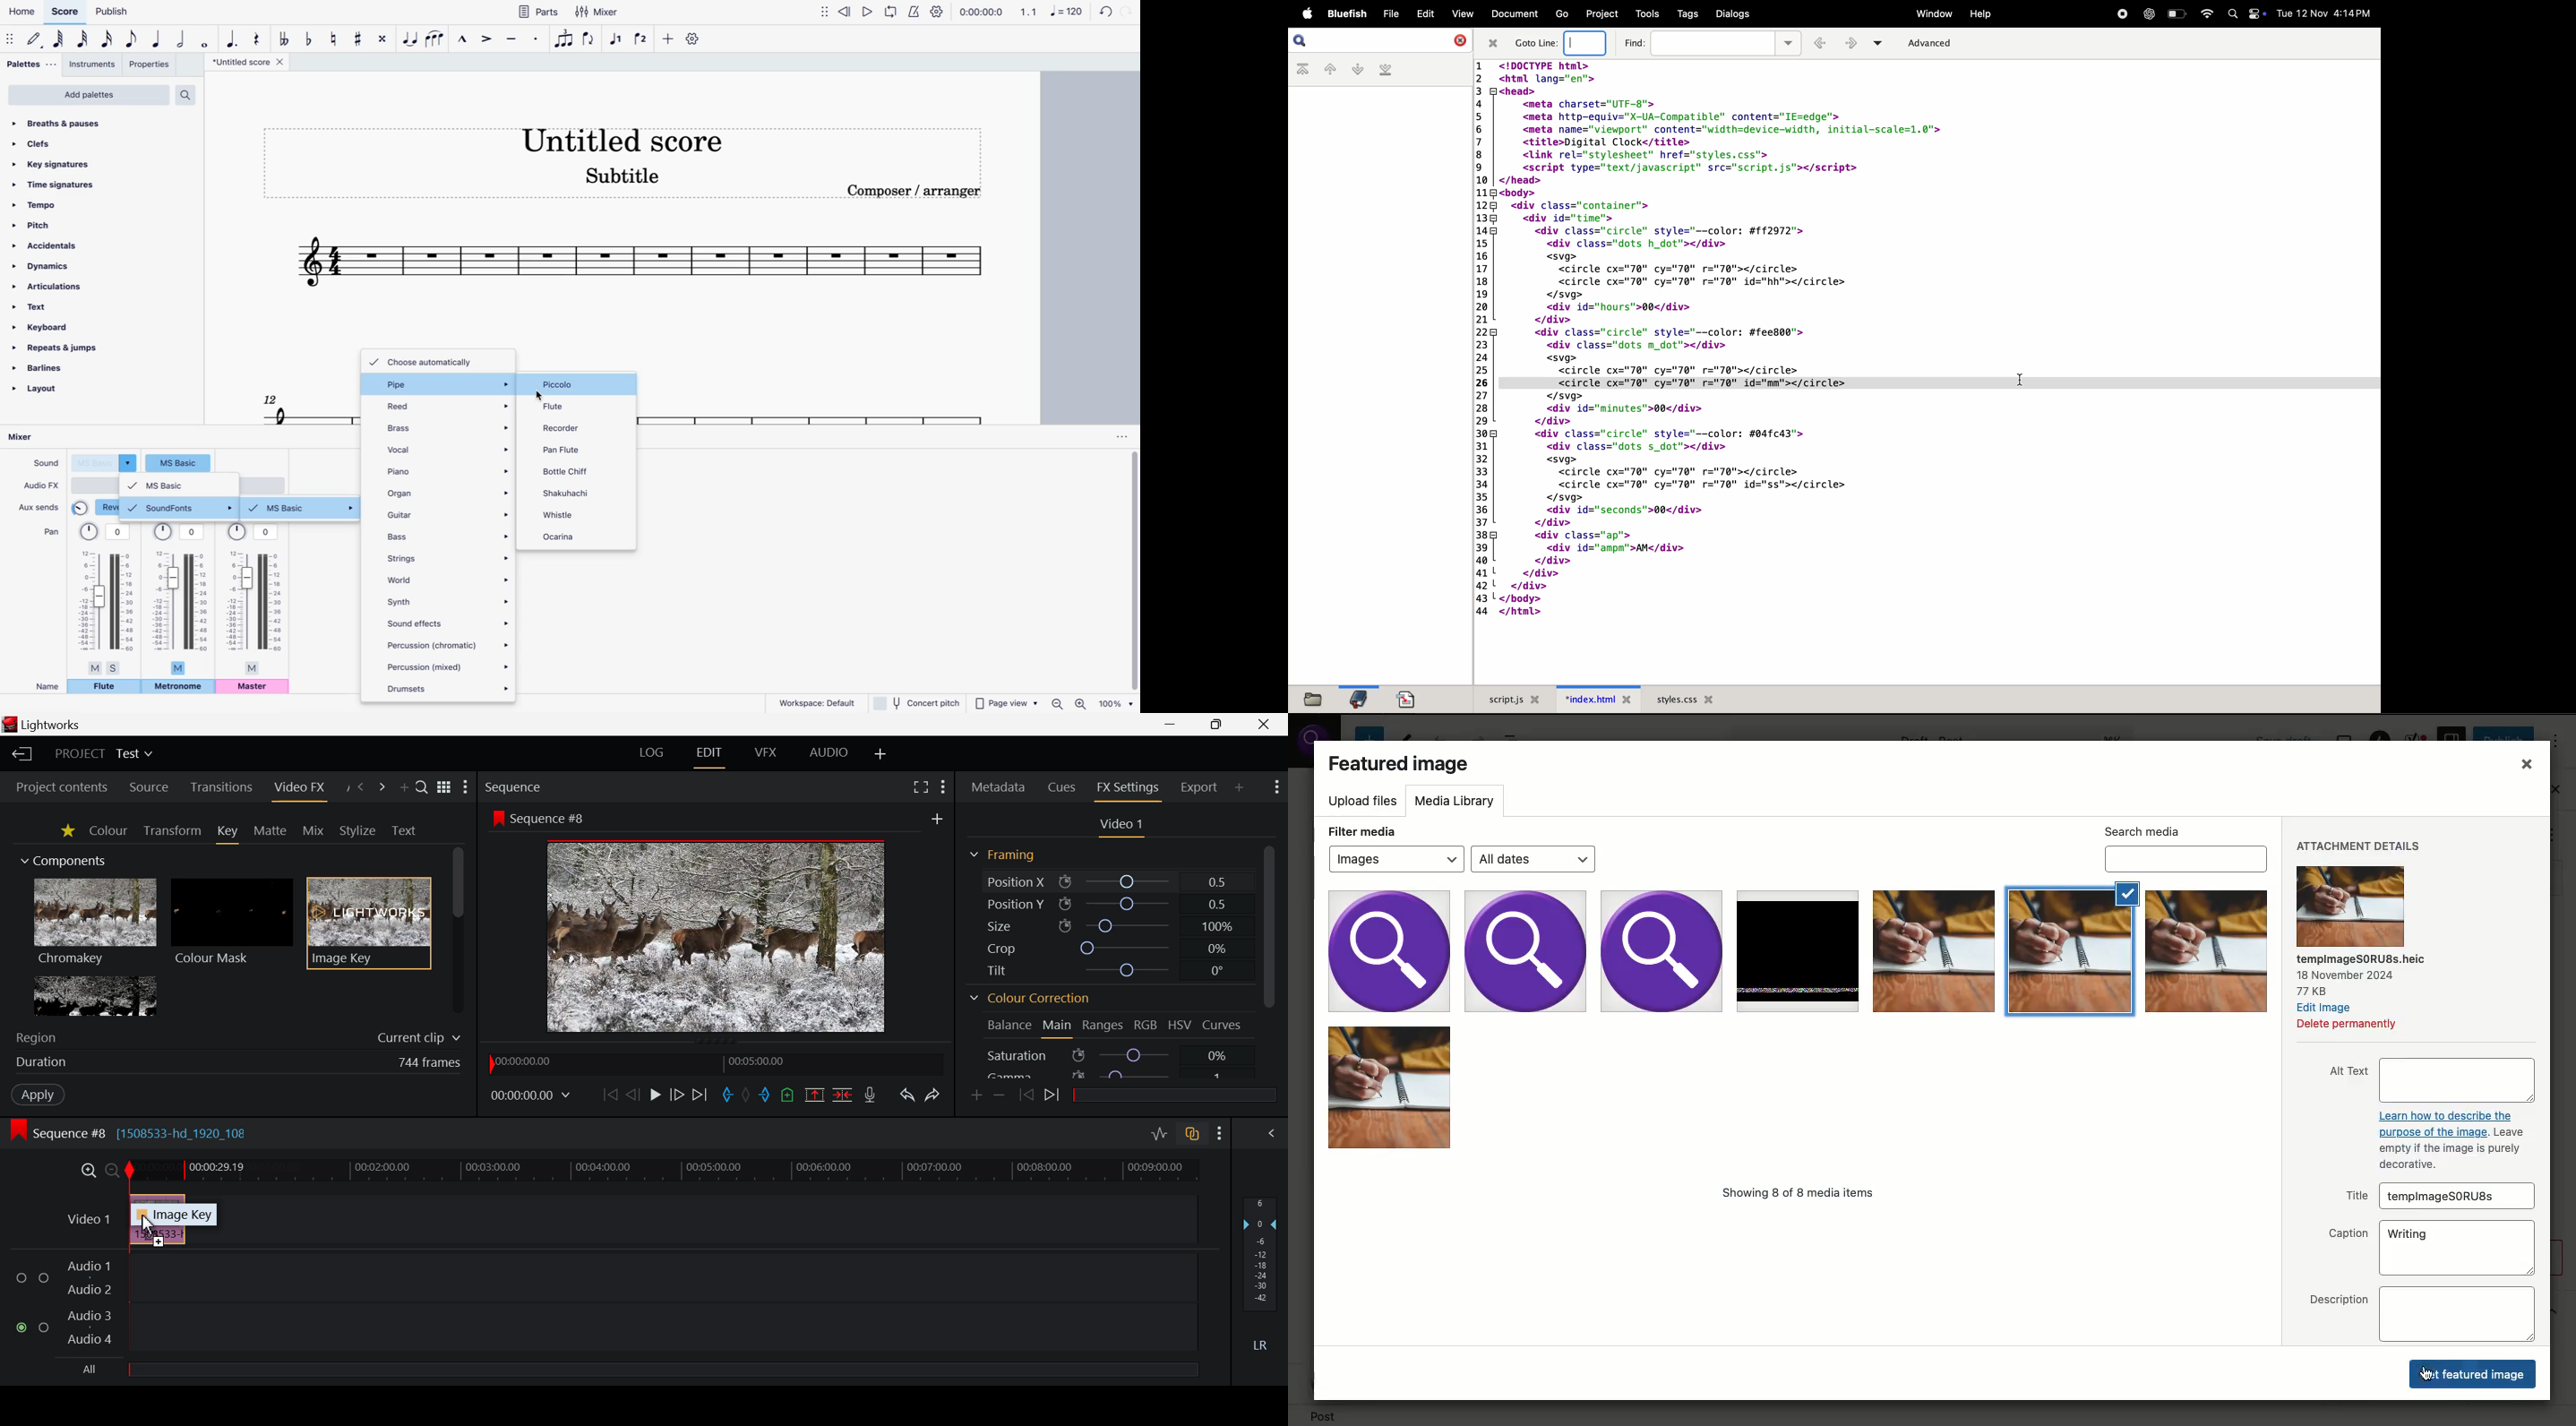 This screenshot has height=1428, width=2576. I want to click on text, so click(50, 308).